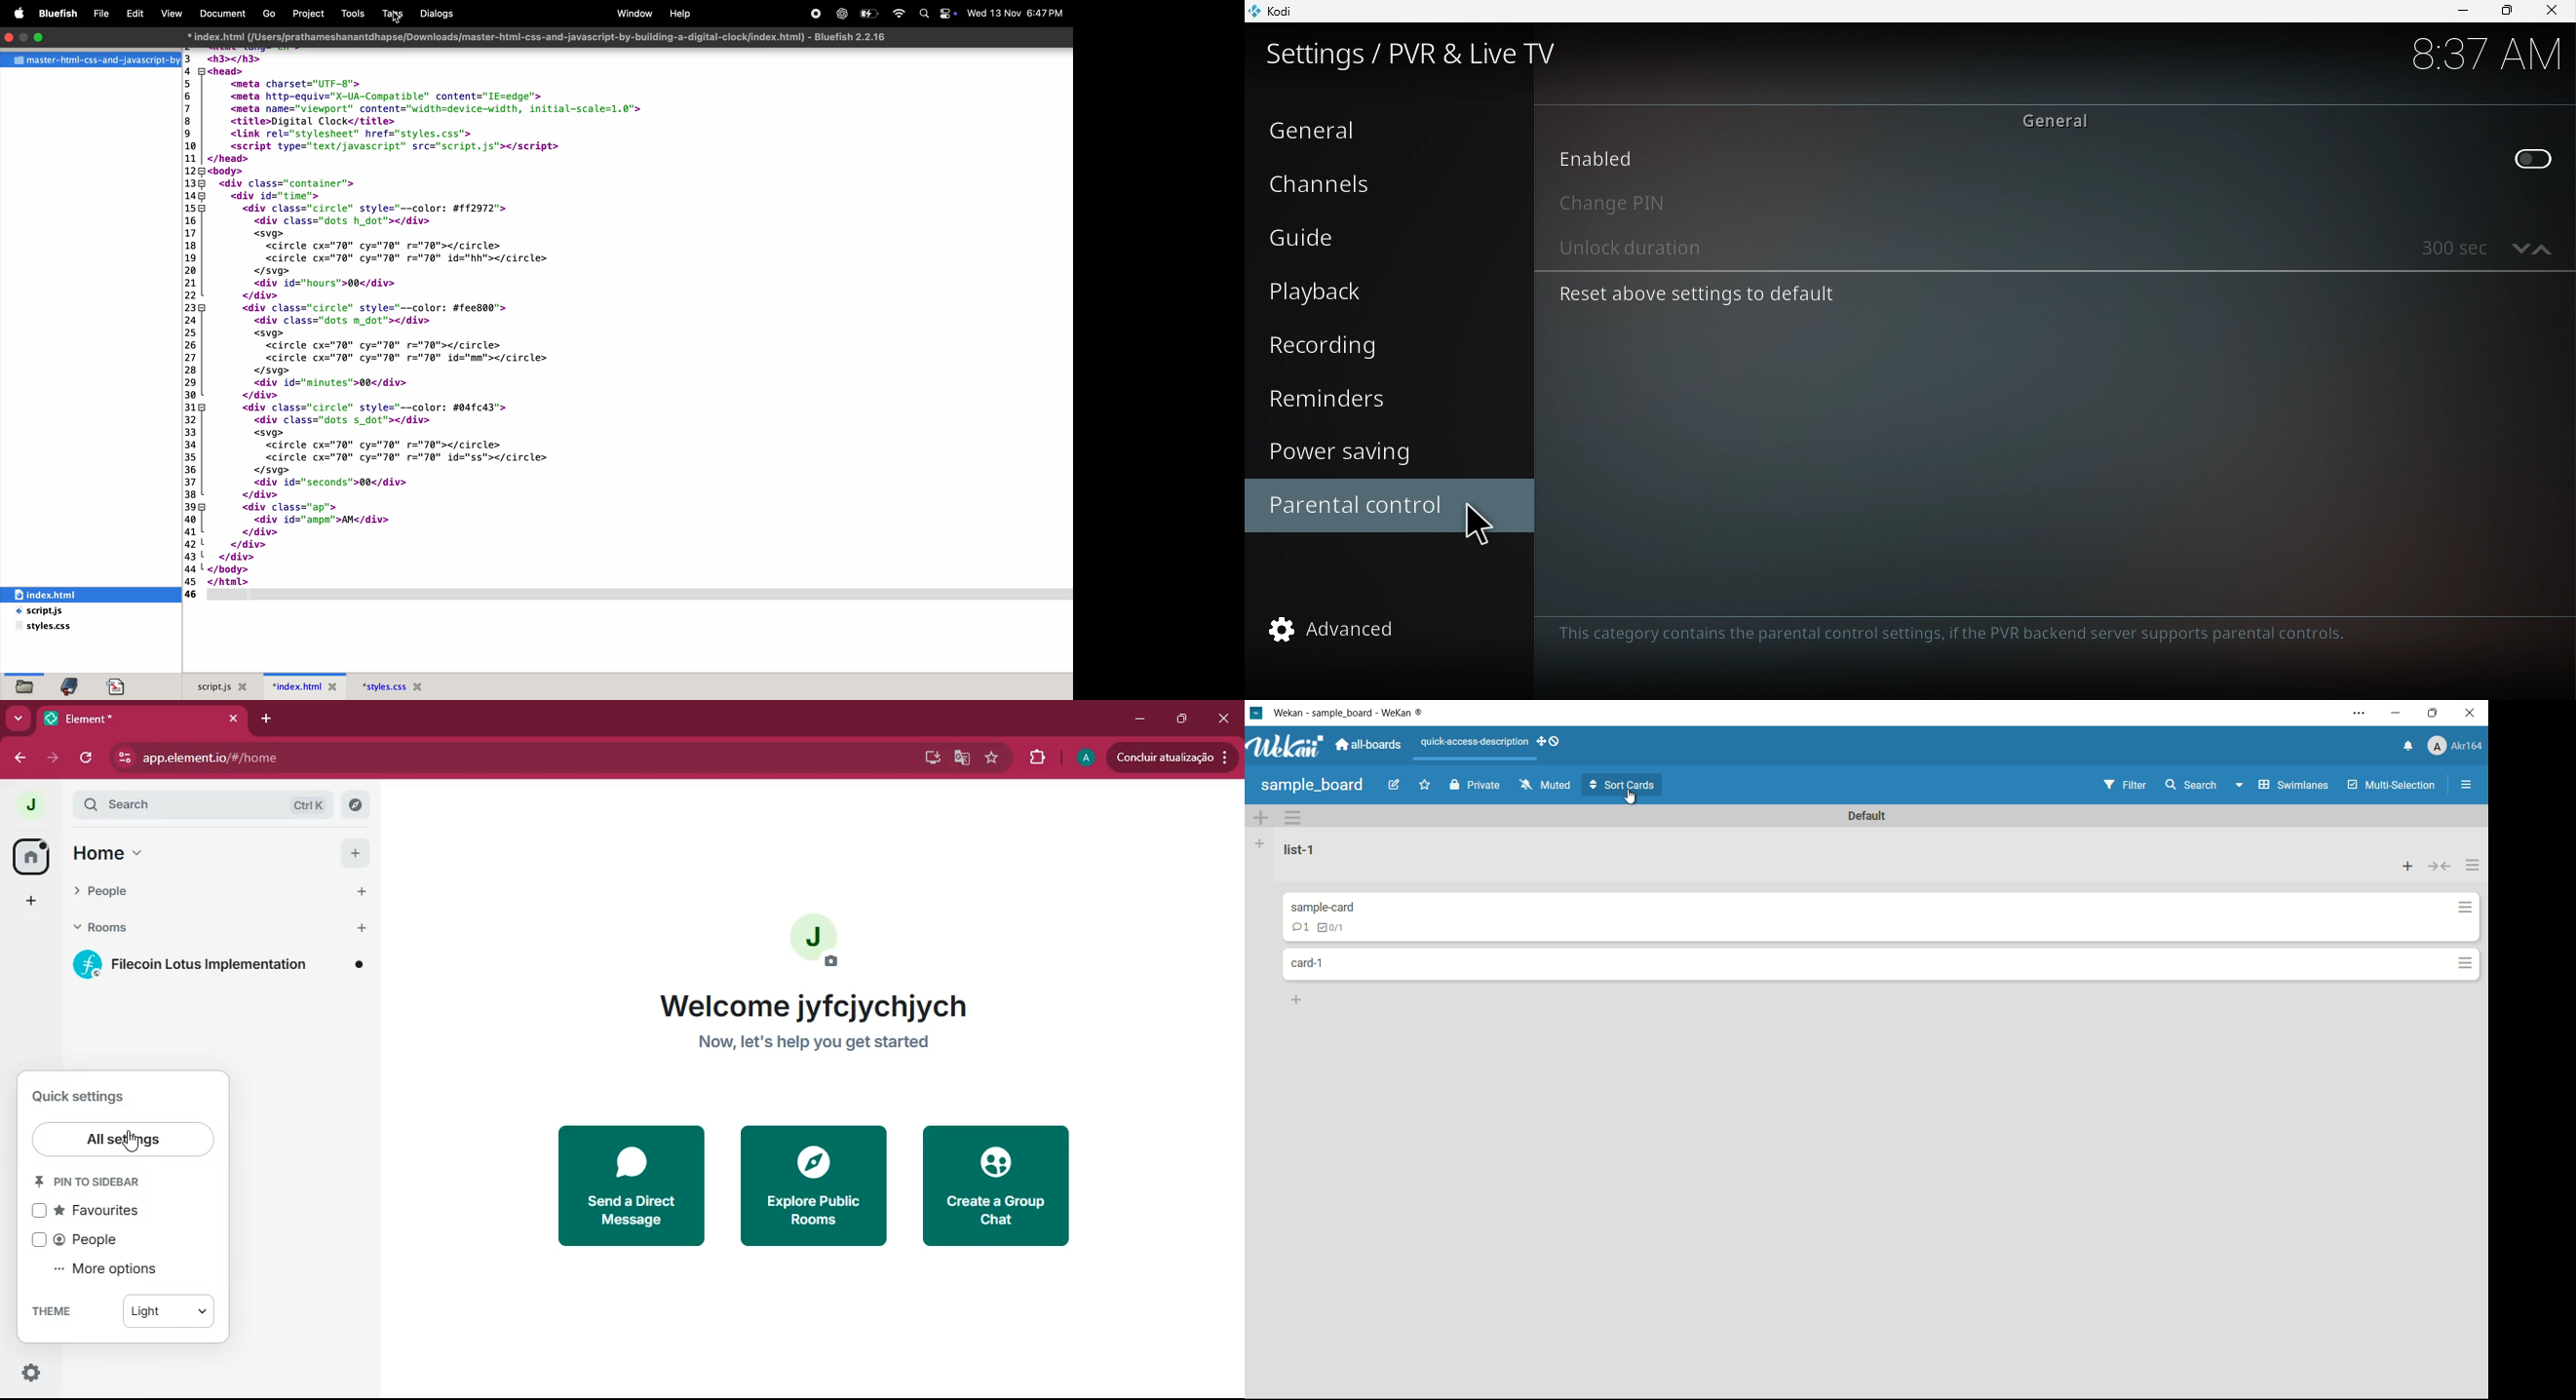 The height and width of the screenshot is (1400, 2576). Describe the element at coordinates (18, 719) in the screenshot. I see `more` at that location.